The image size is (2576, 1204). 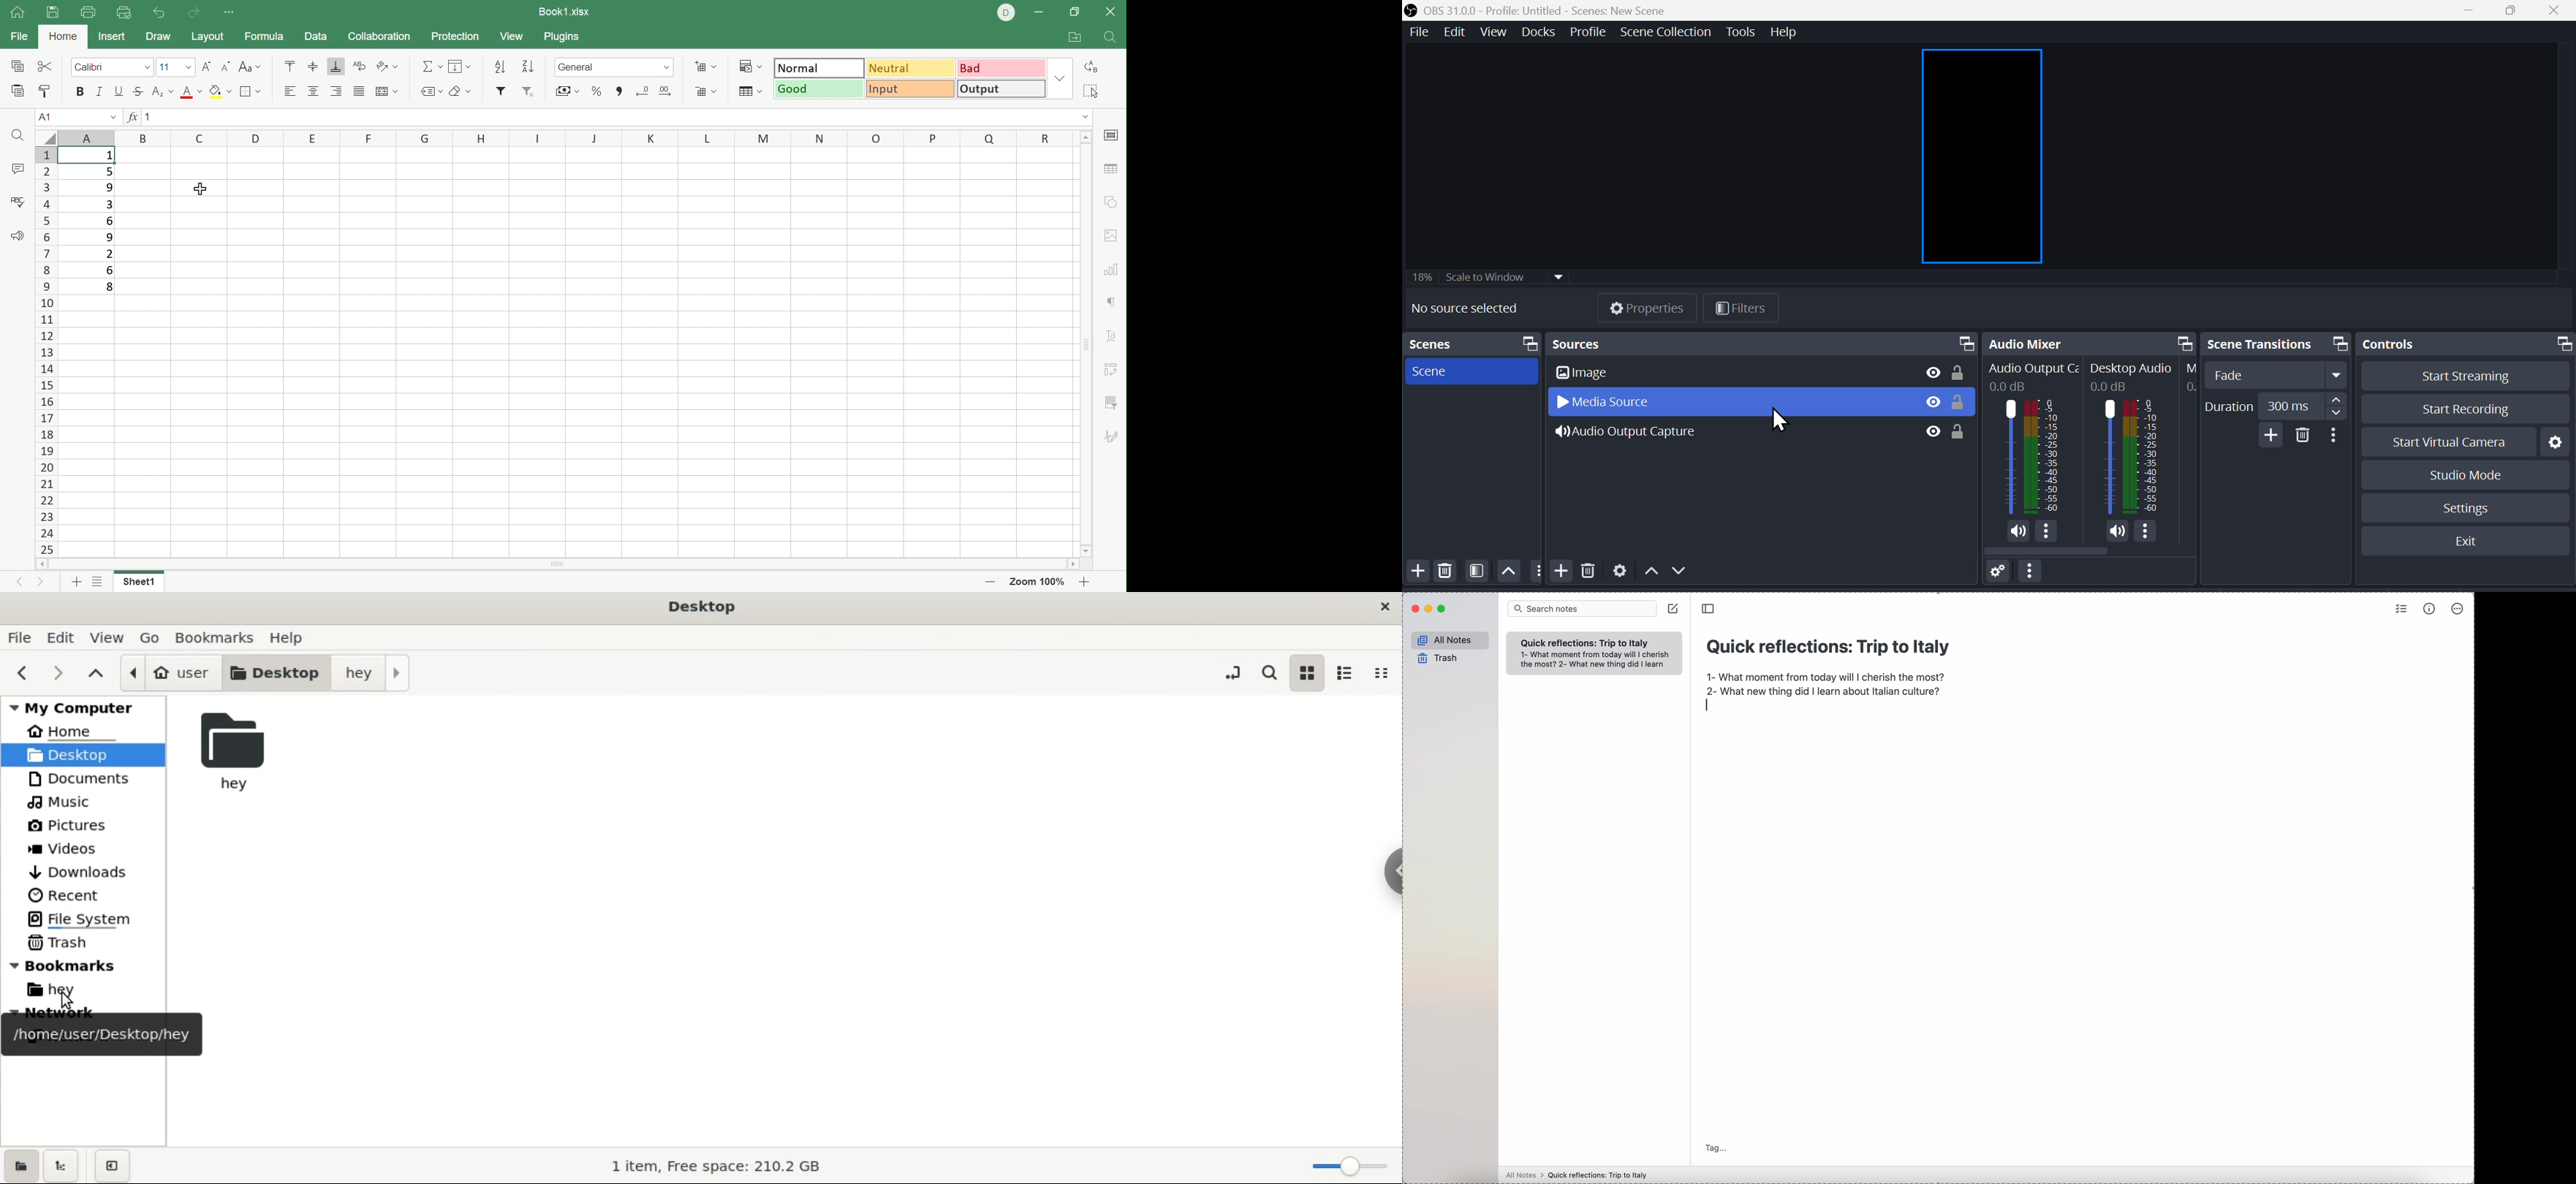 I want to click on Print, so click(x=90, y=12).